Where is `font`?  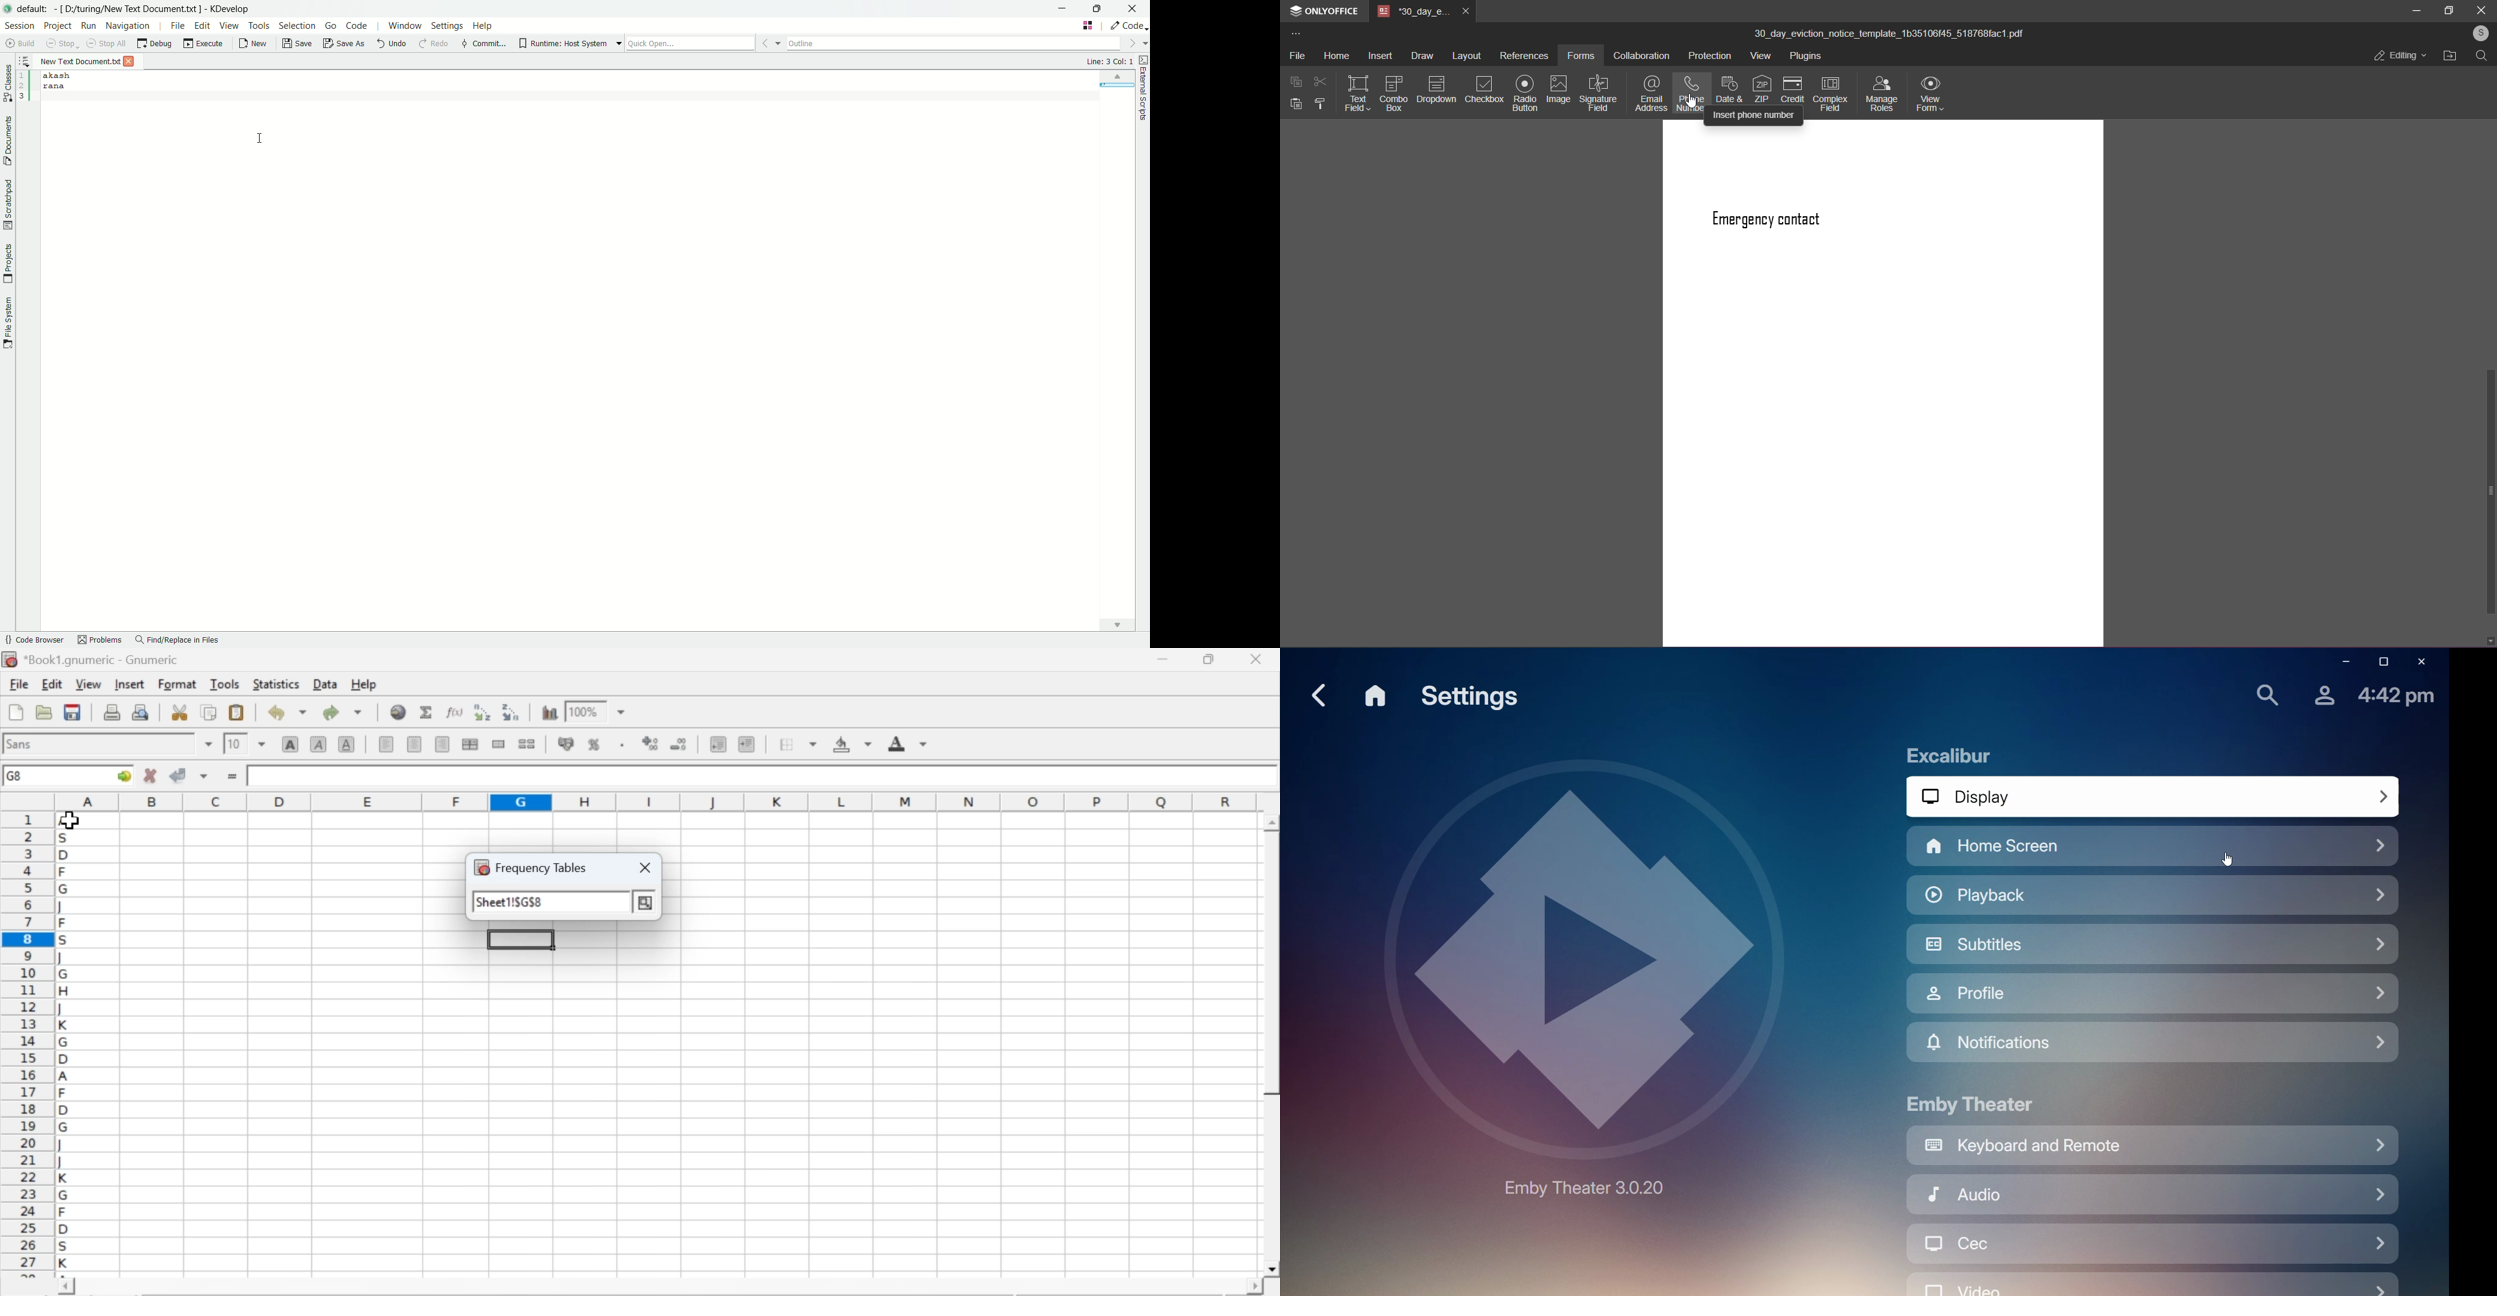 font is located at coordinates (22, 743).